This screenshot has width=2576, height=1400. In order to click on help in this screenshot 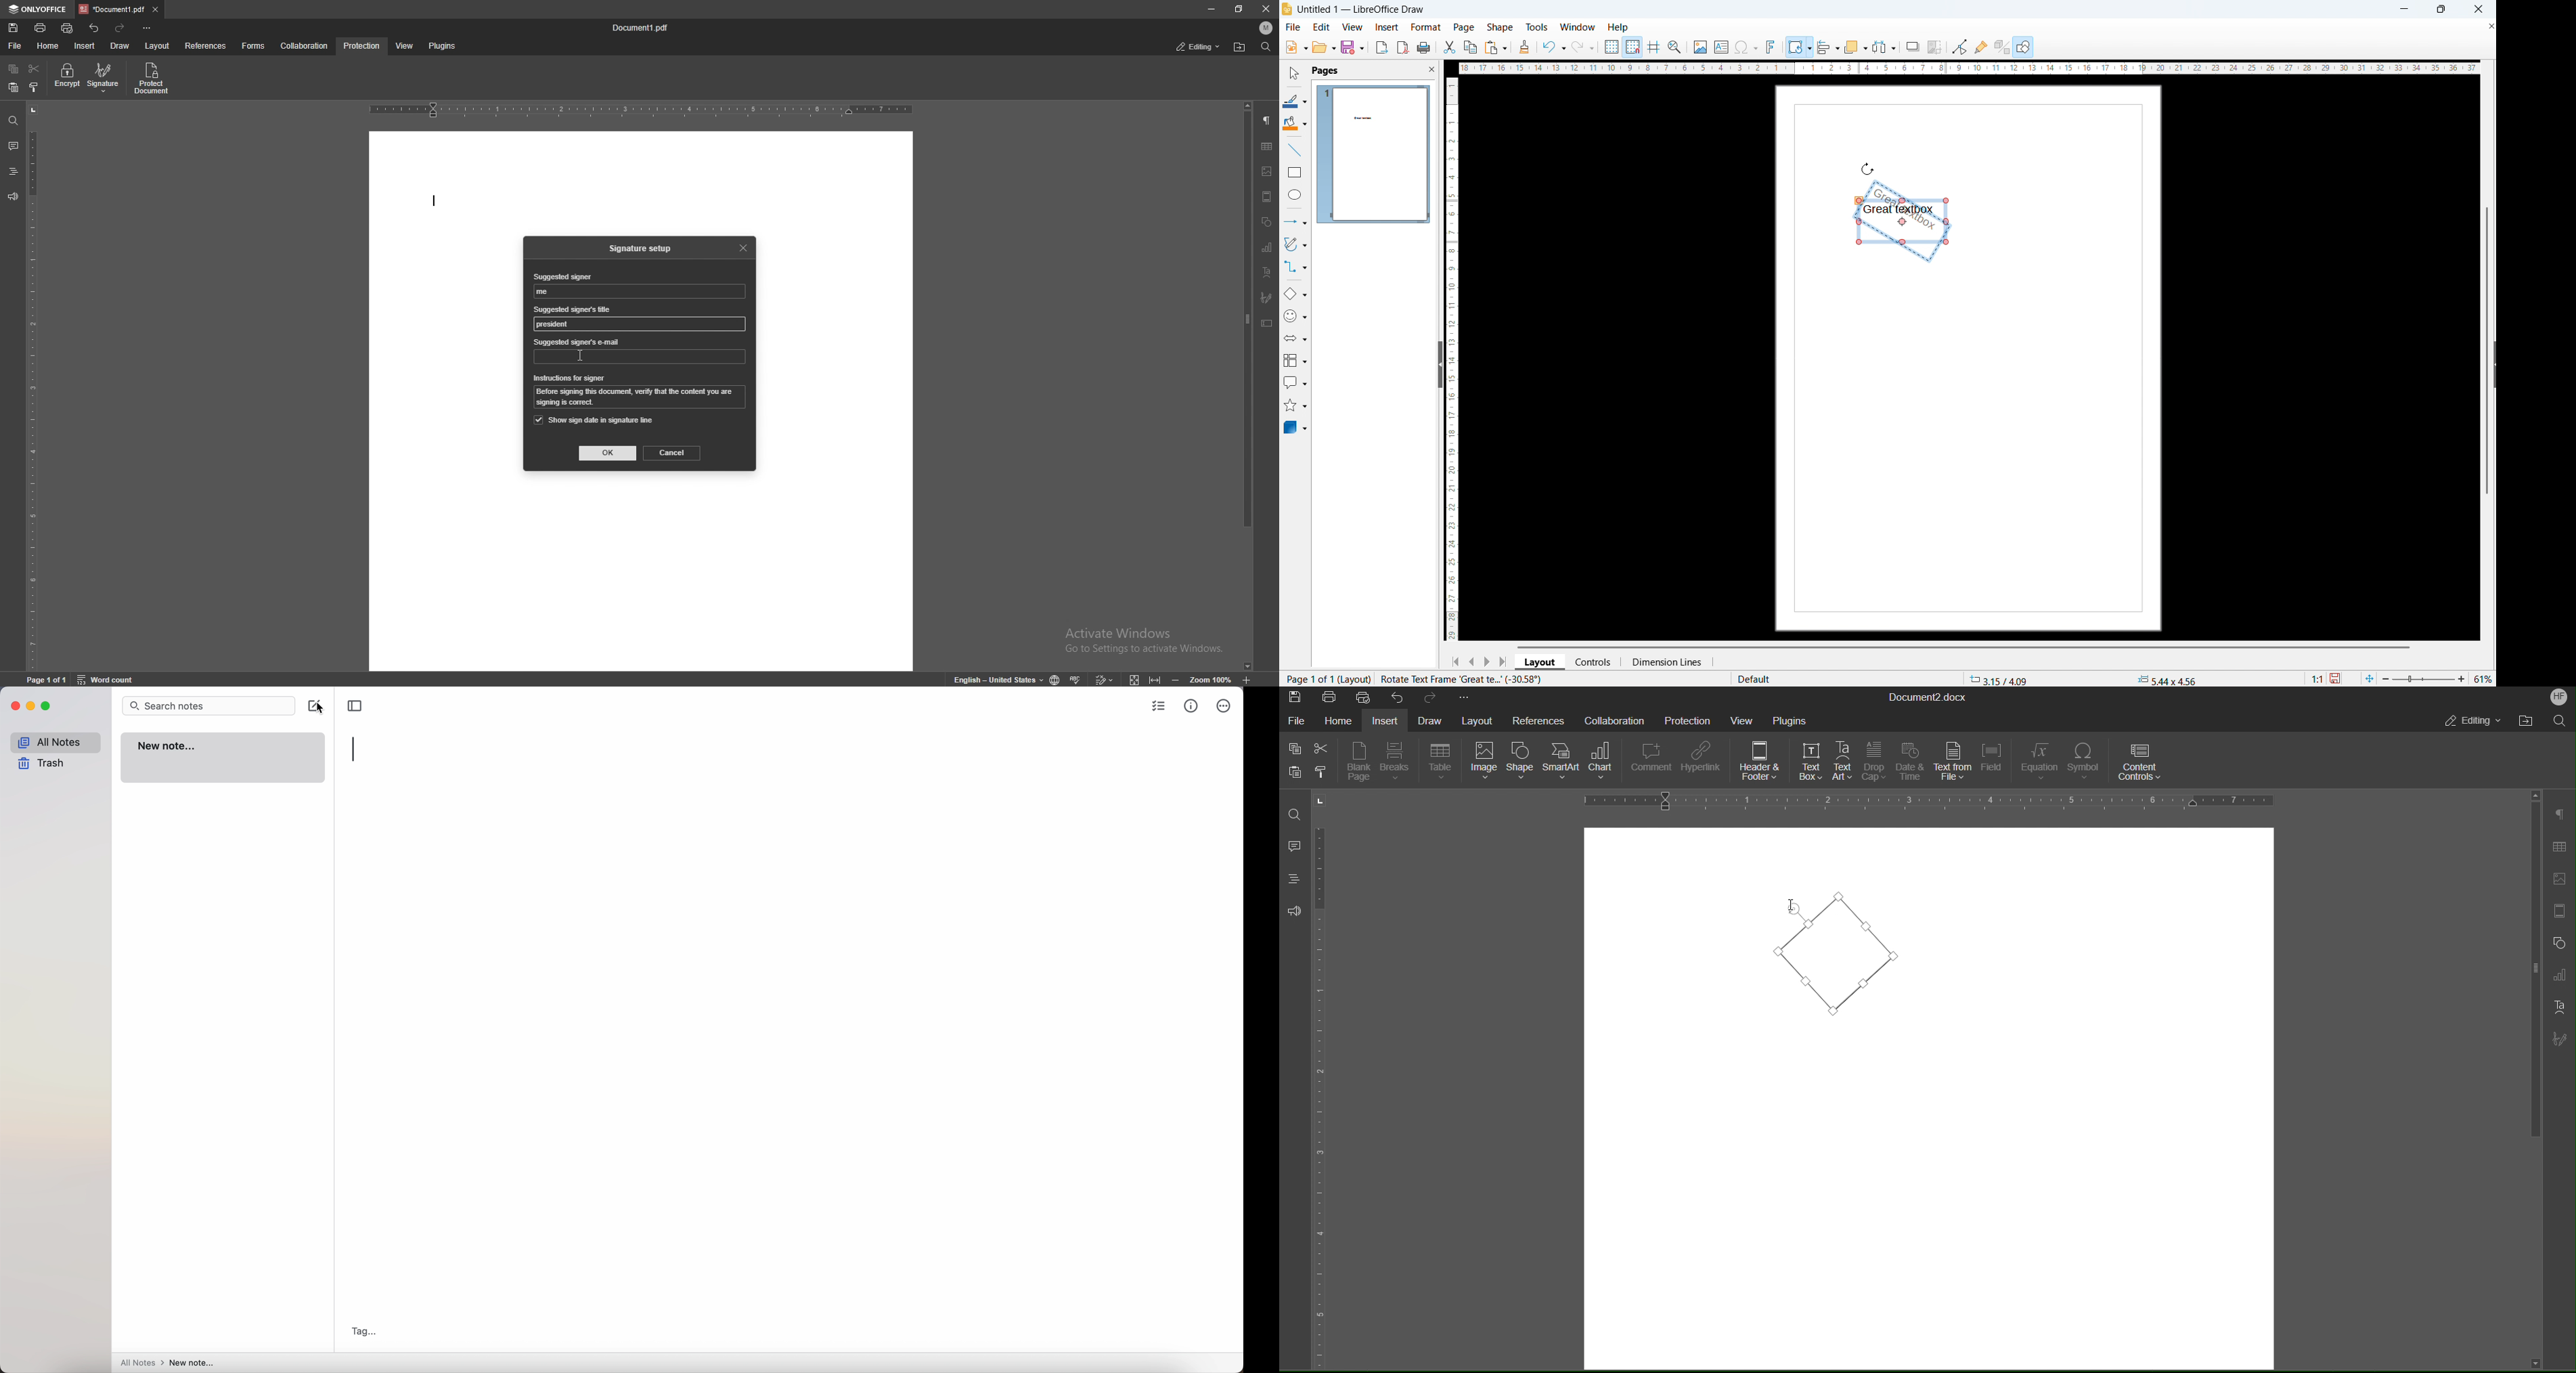, I will do `click(1619, 27)`.